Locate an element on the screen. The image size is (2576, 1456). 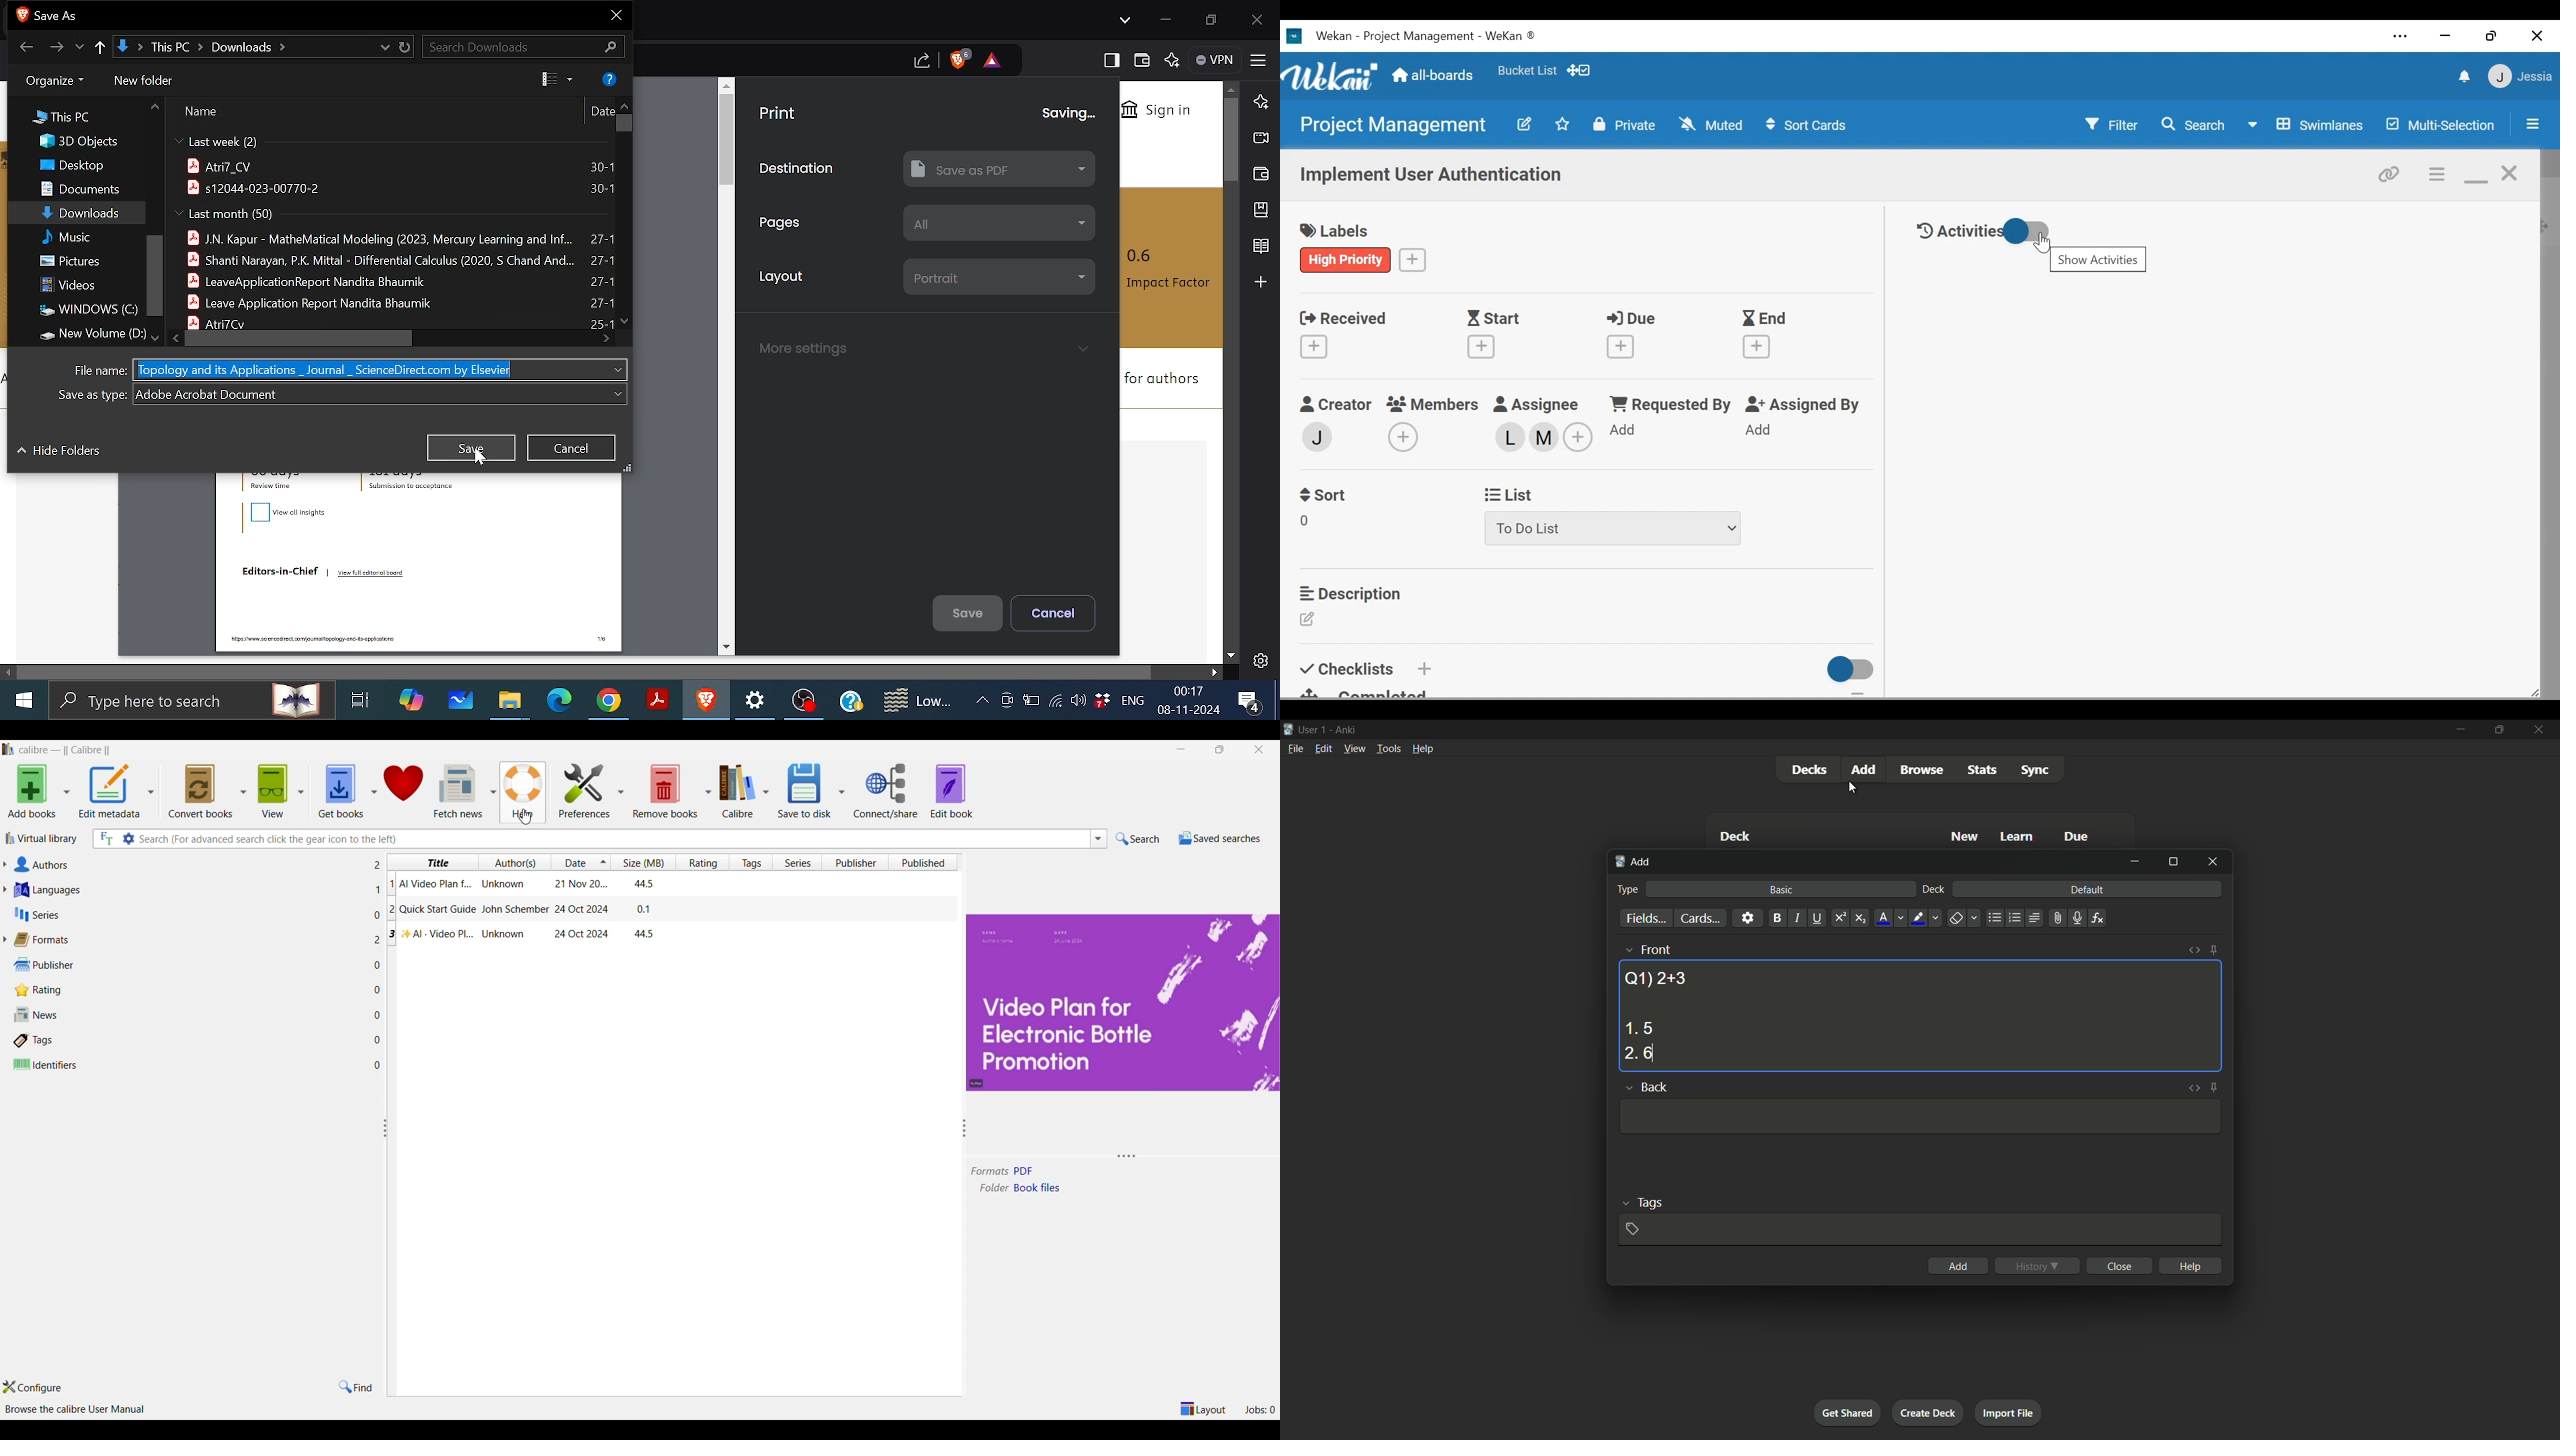
Leo AI is located at coordinates (1172, 60).